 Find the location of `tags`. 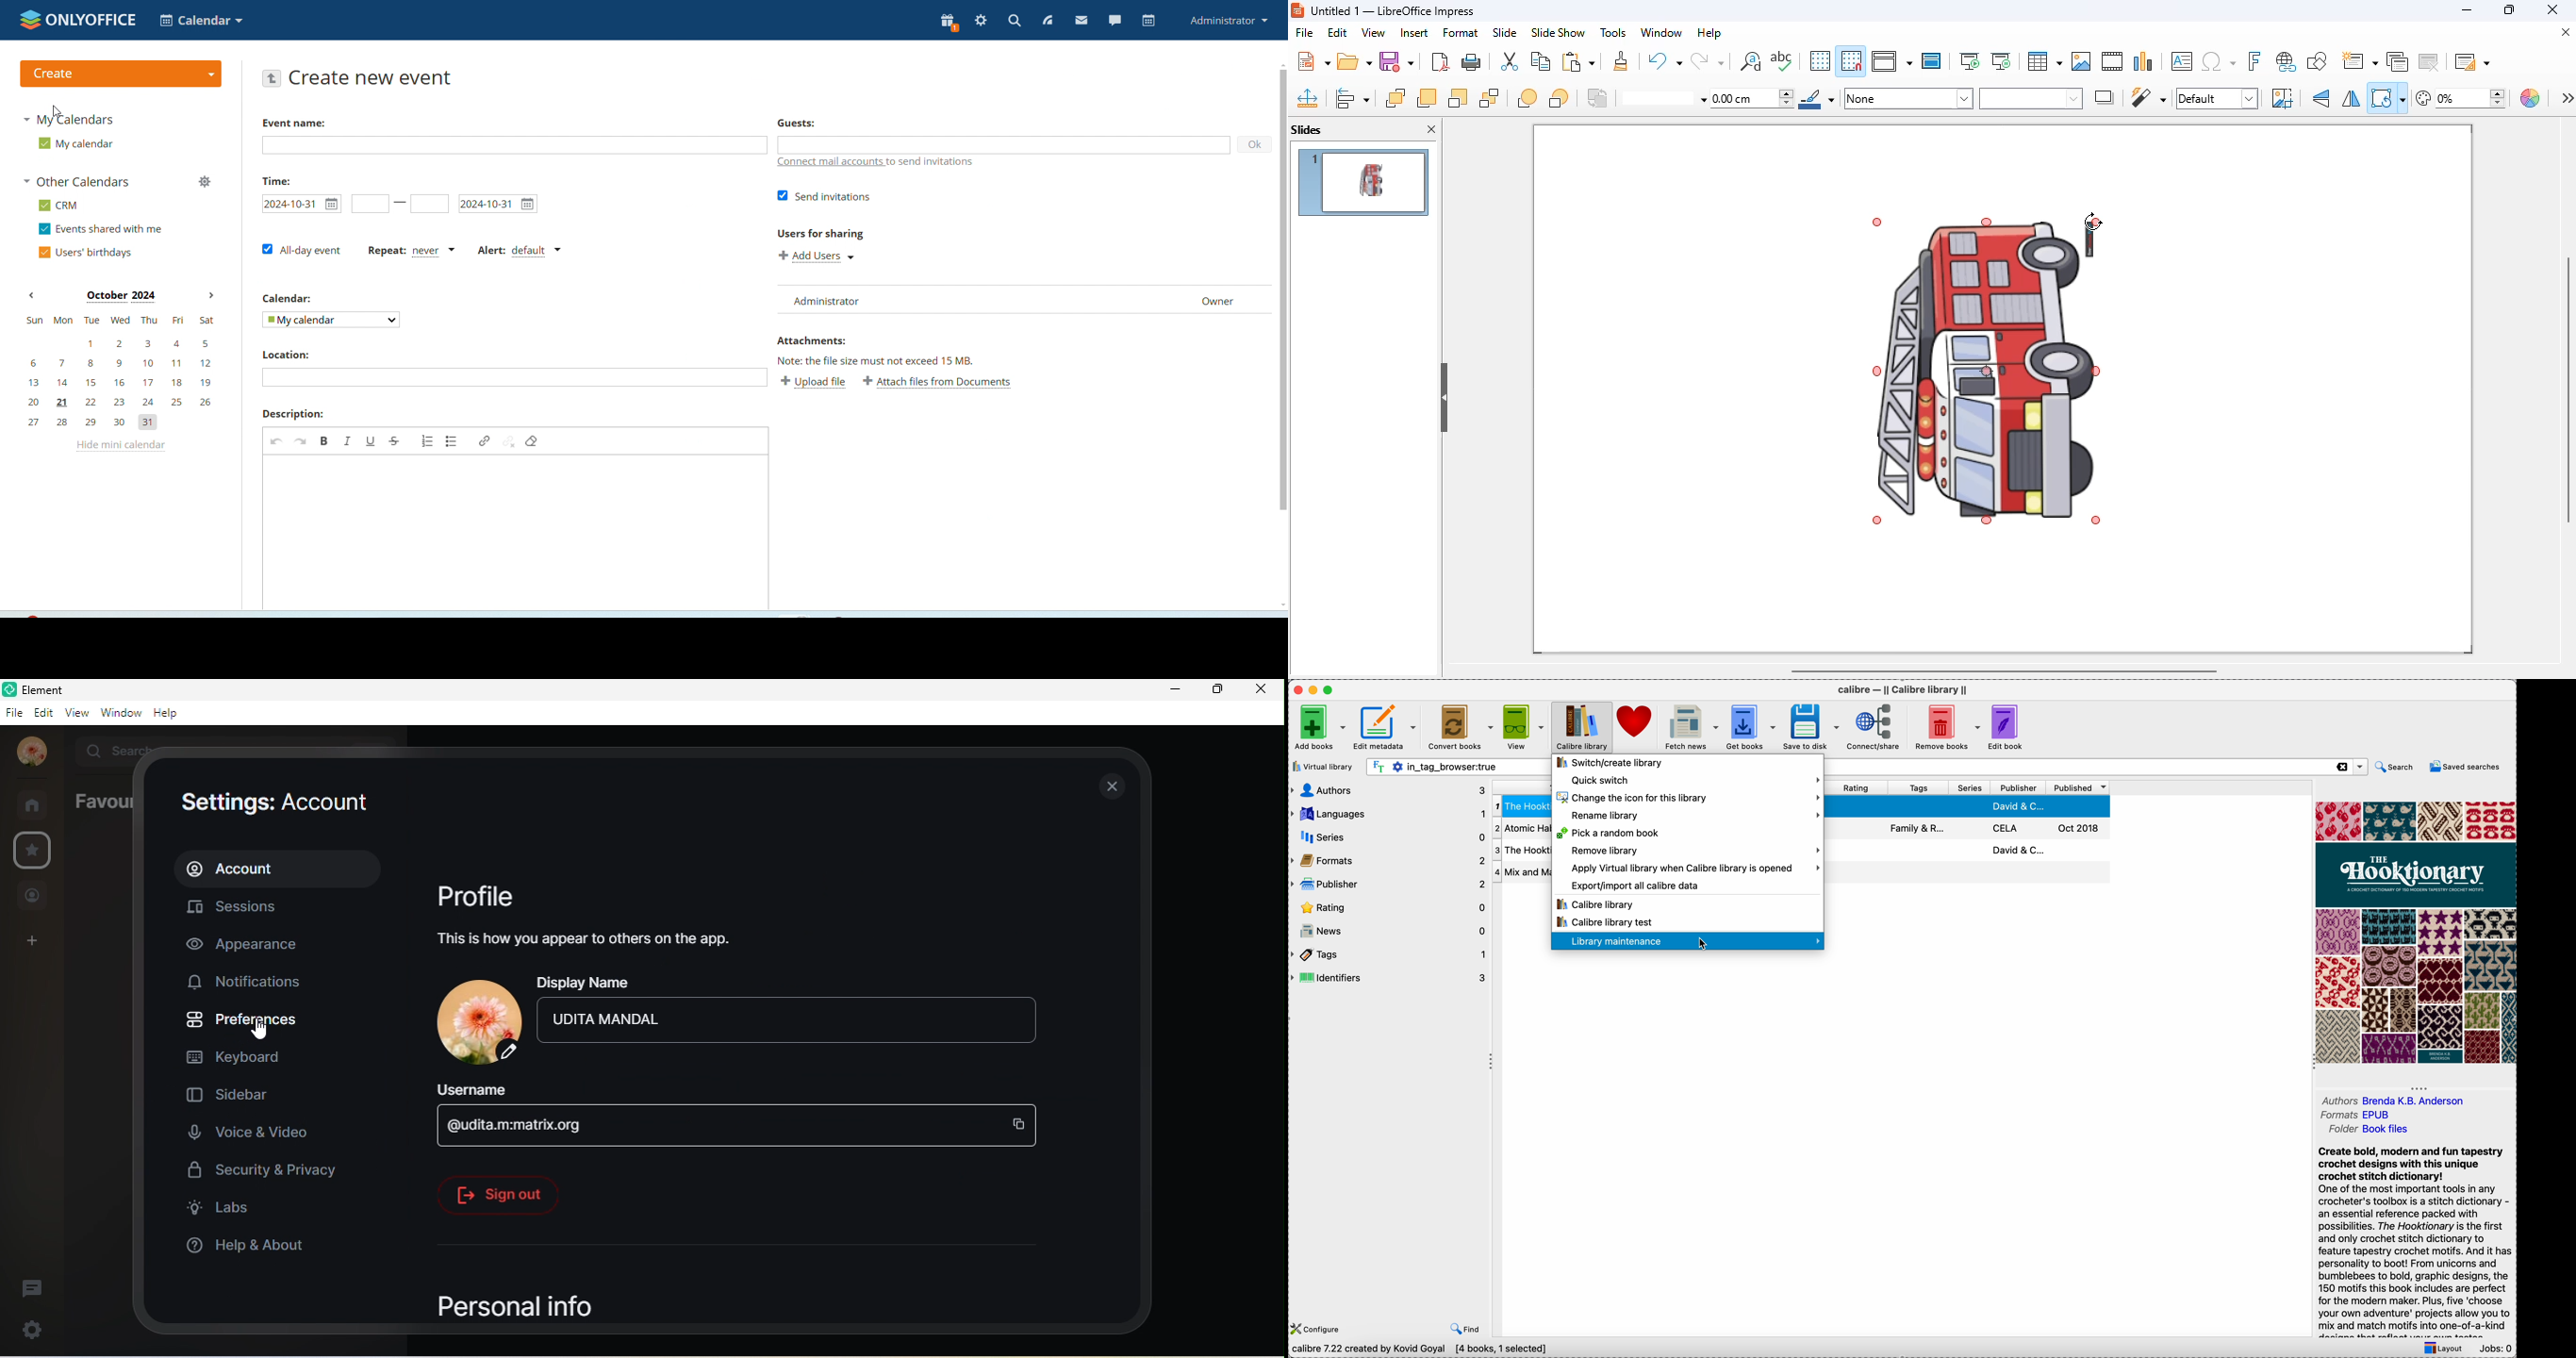

tags is located at coordinates (1919, 788).